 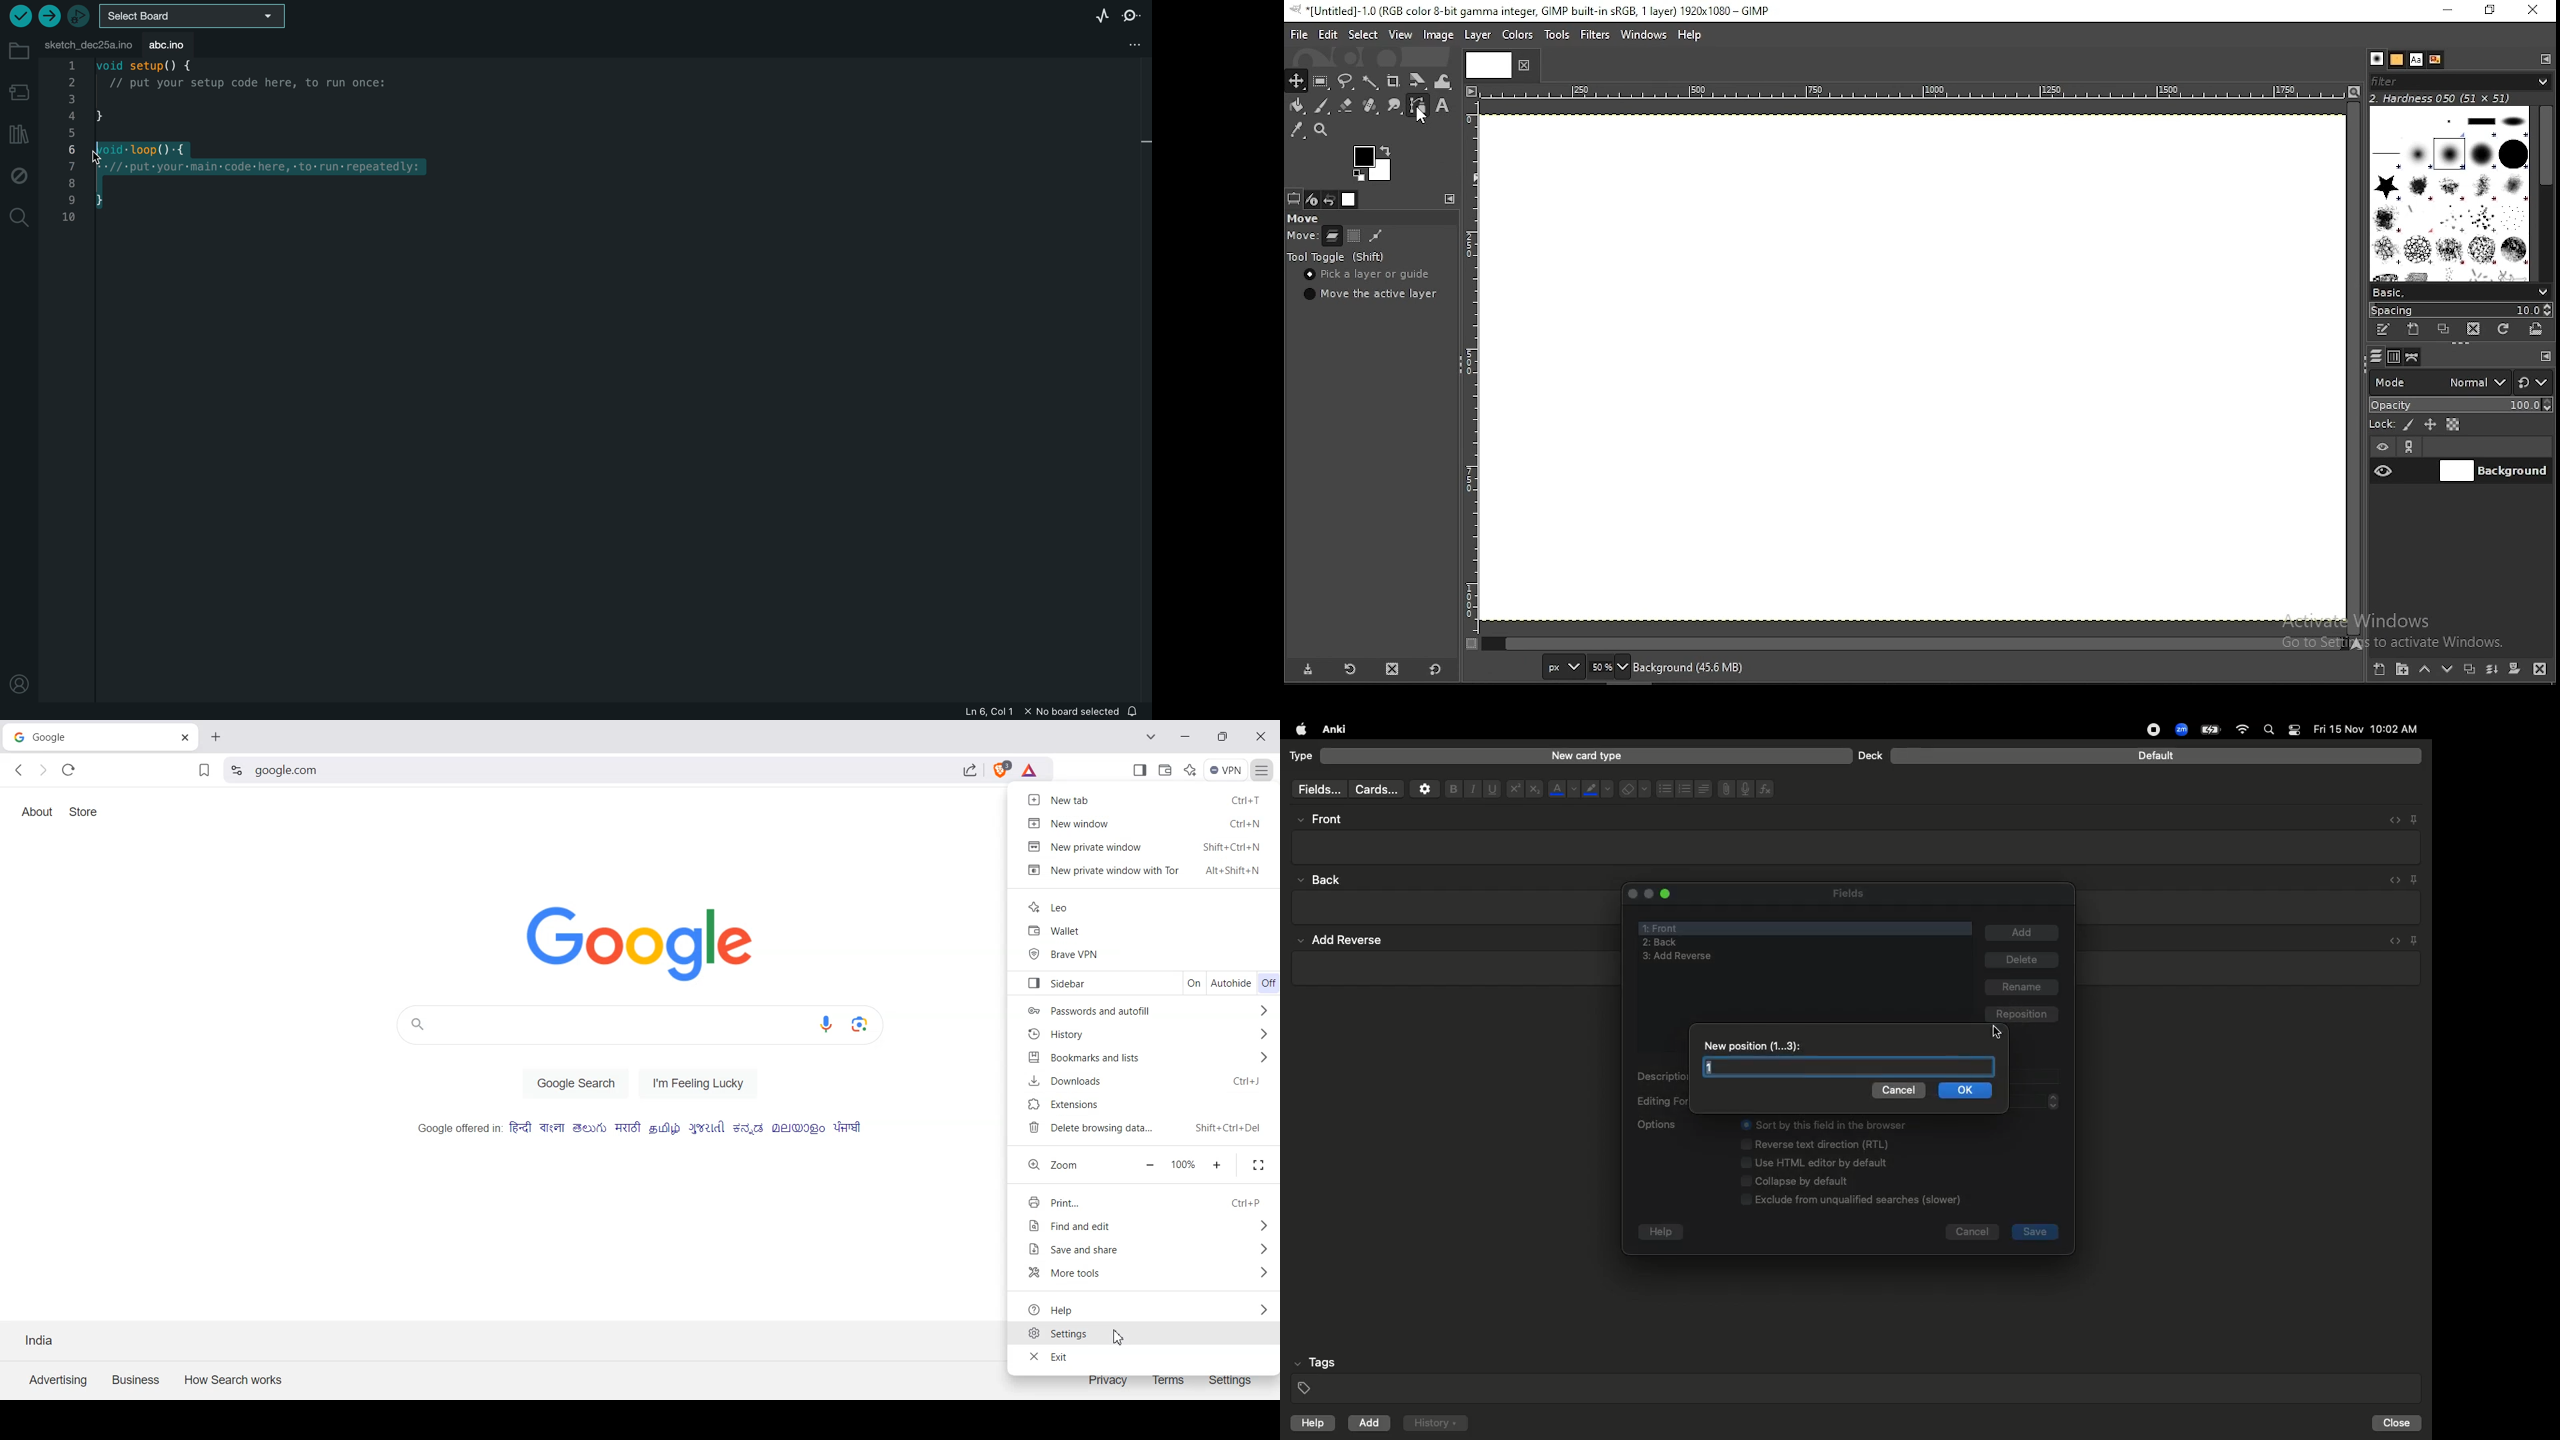 I want to click on date and time, so click(x=2370, y=729).